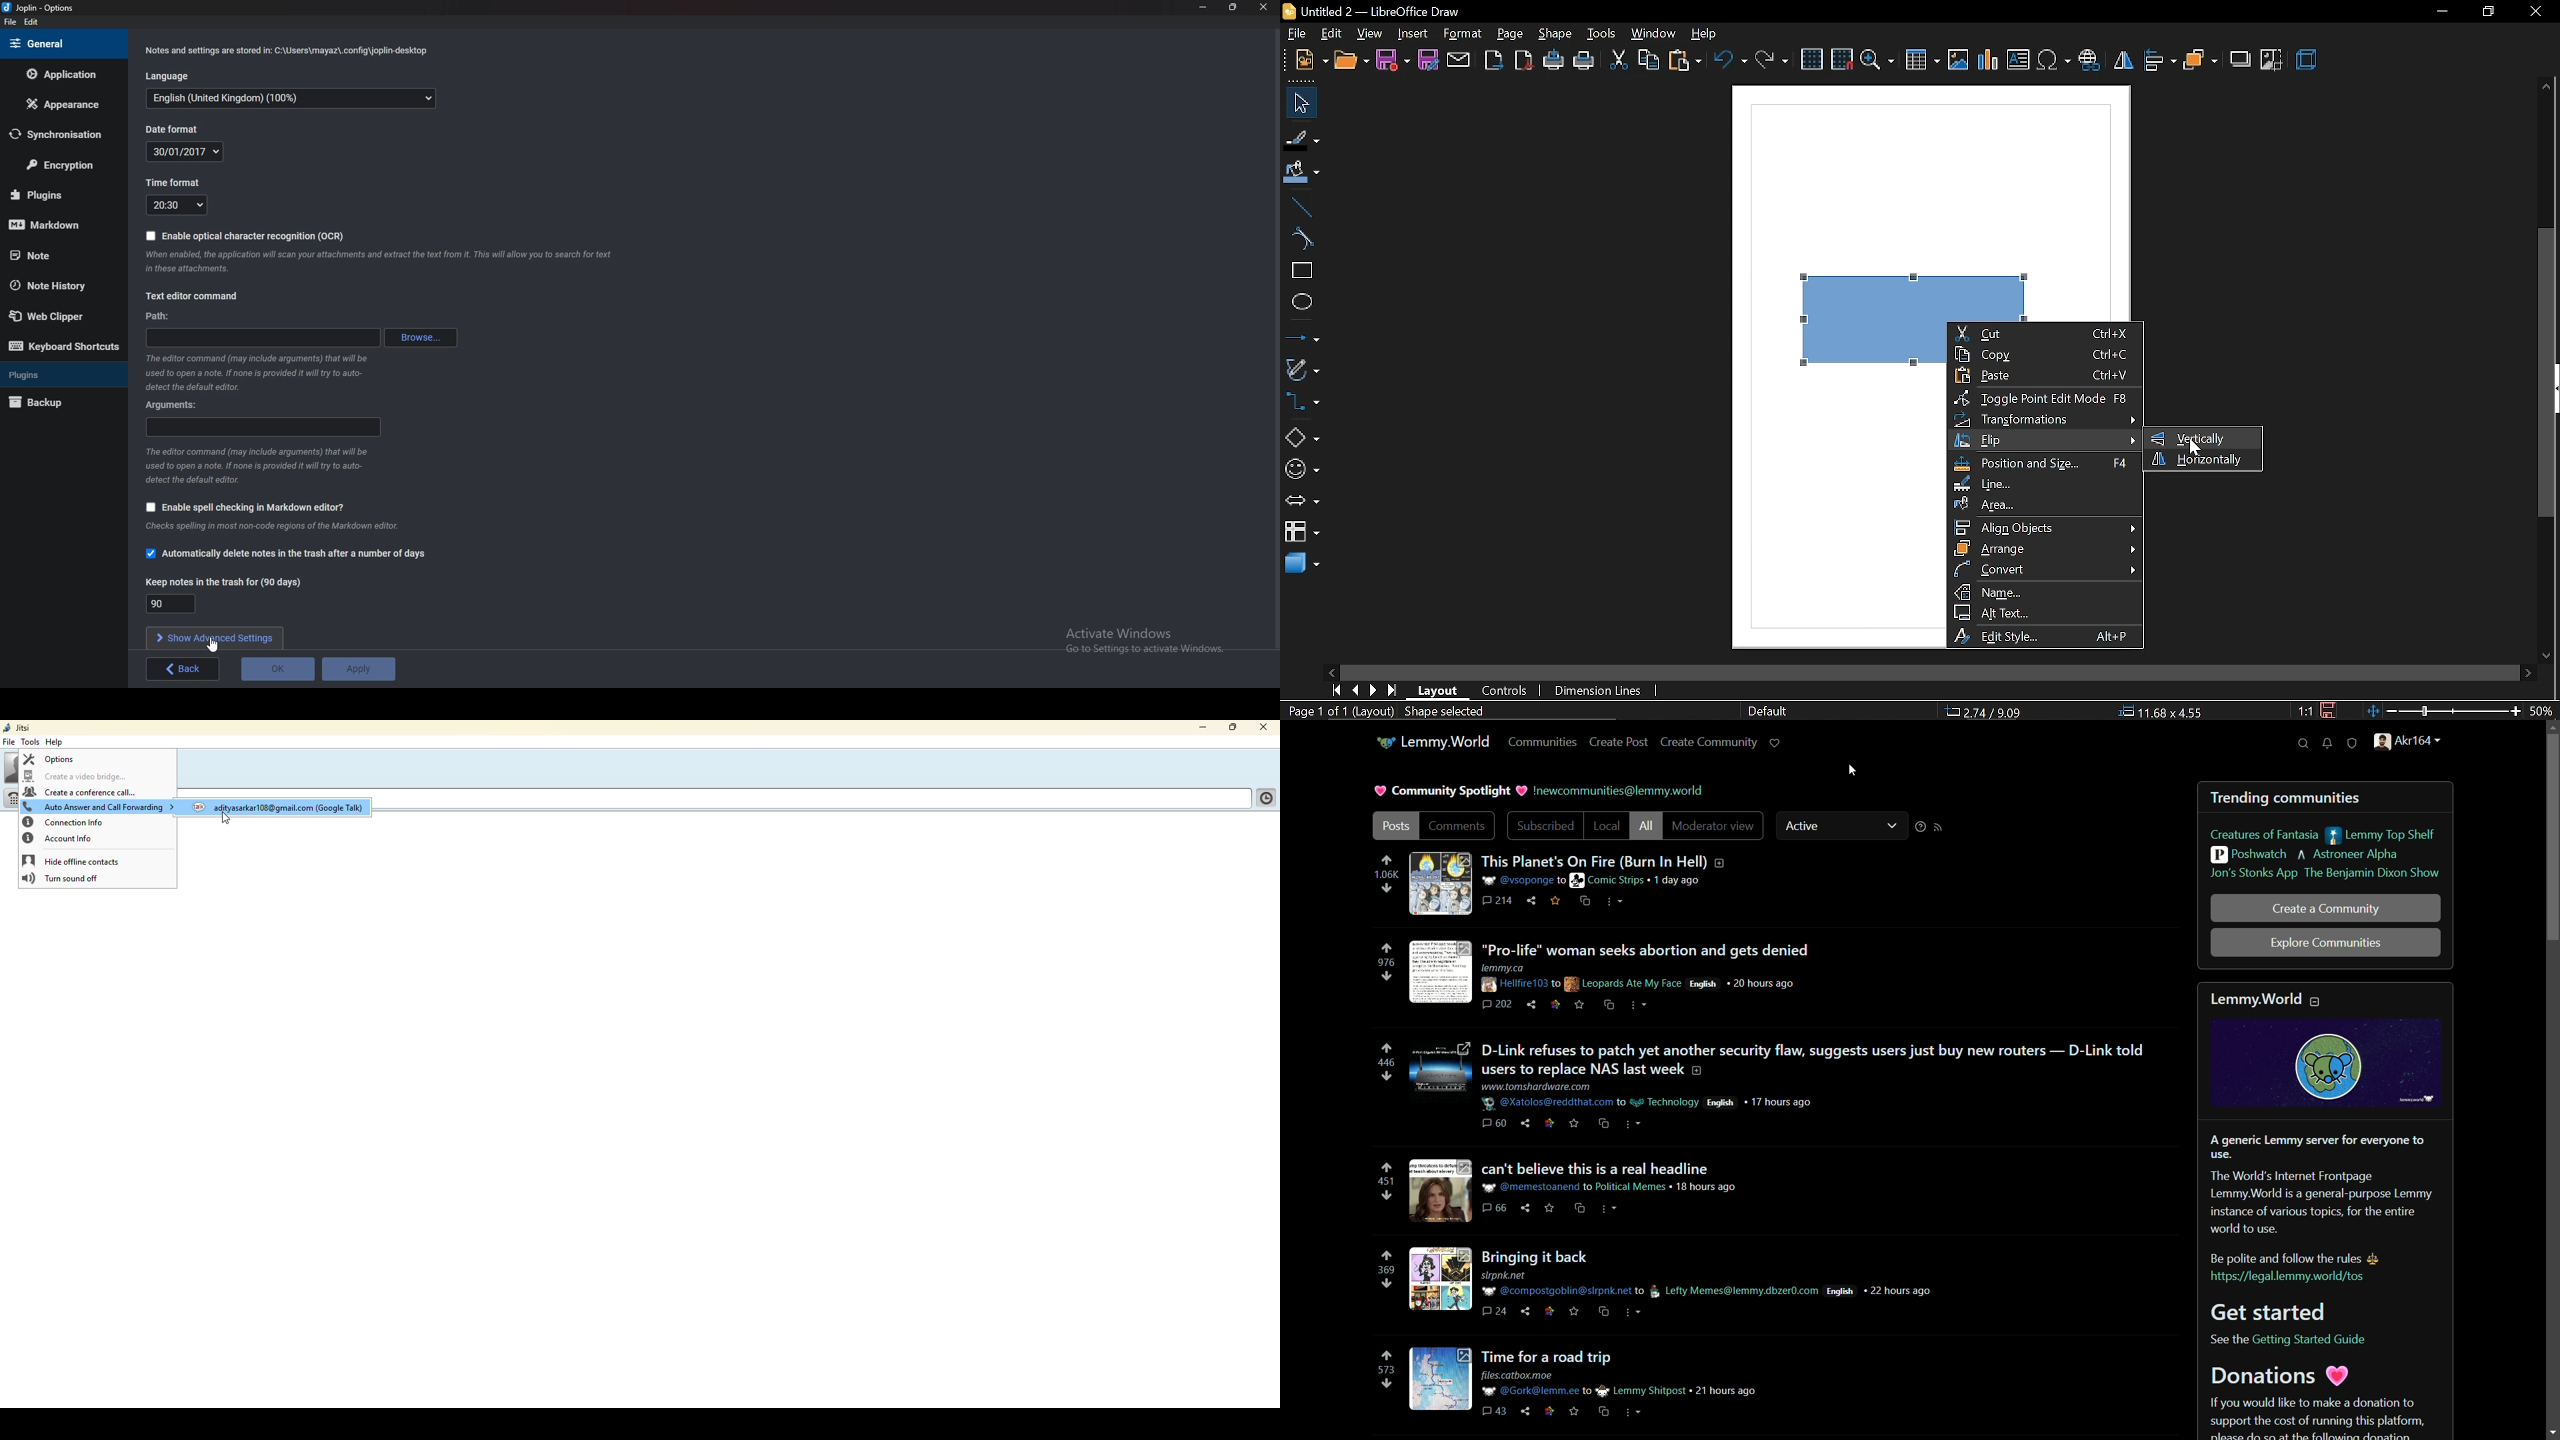  I want to click on 1 day ago, so click(1678, 881).